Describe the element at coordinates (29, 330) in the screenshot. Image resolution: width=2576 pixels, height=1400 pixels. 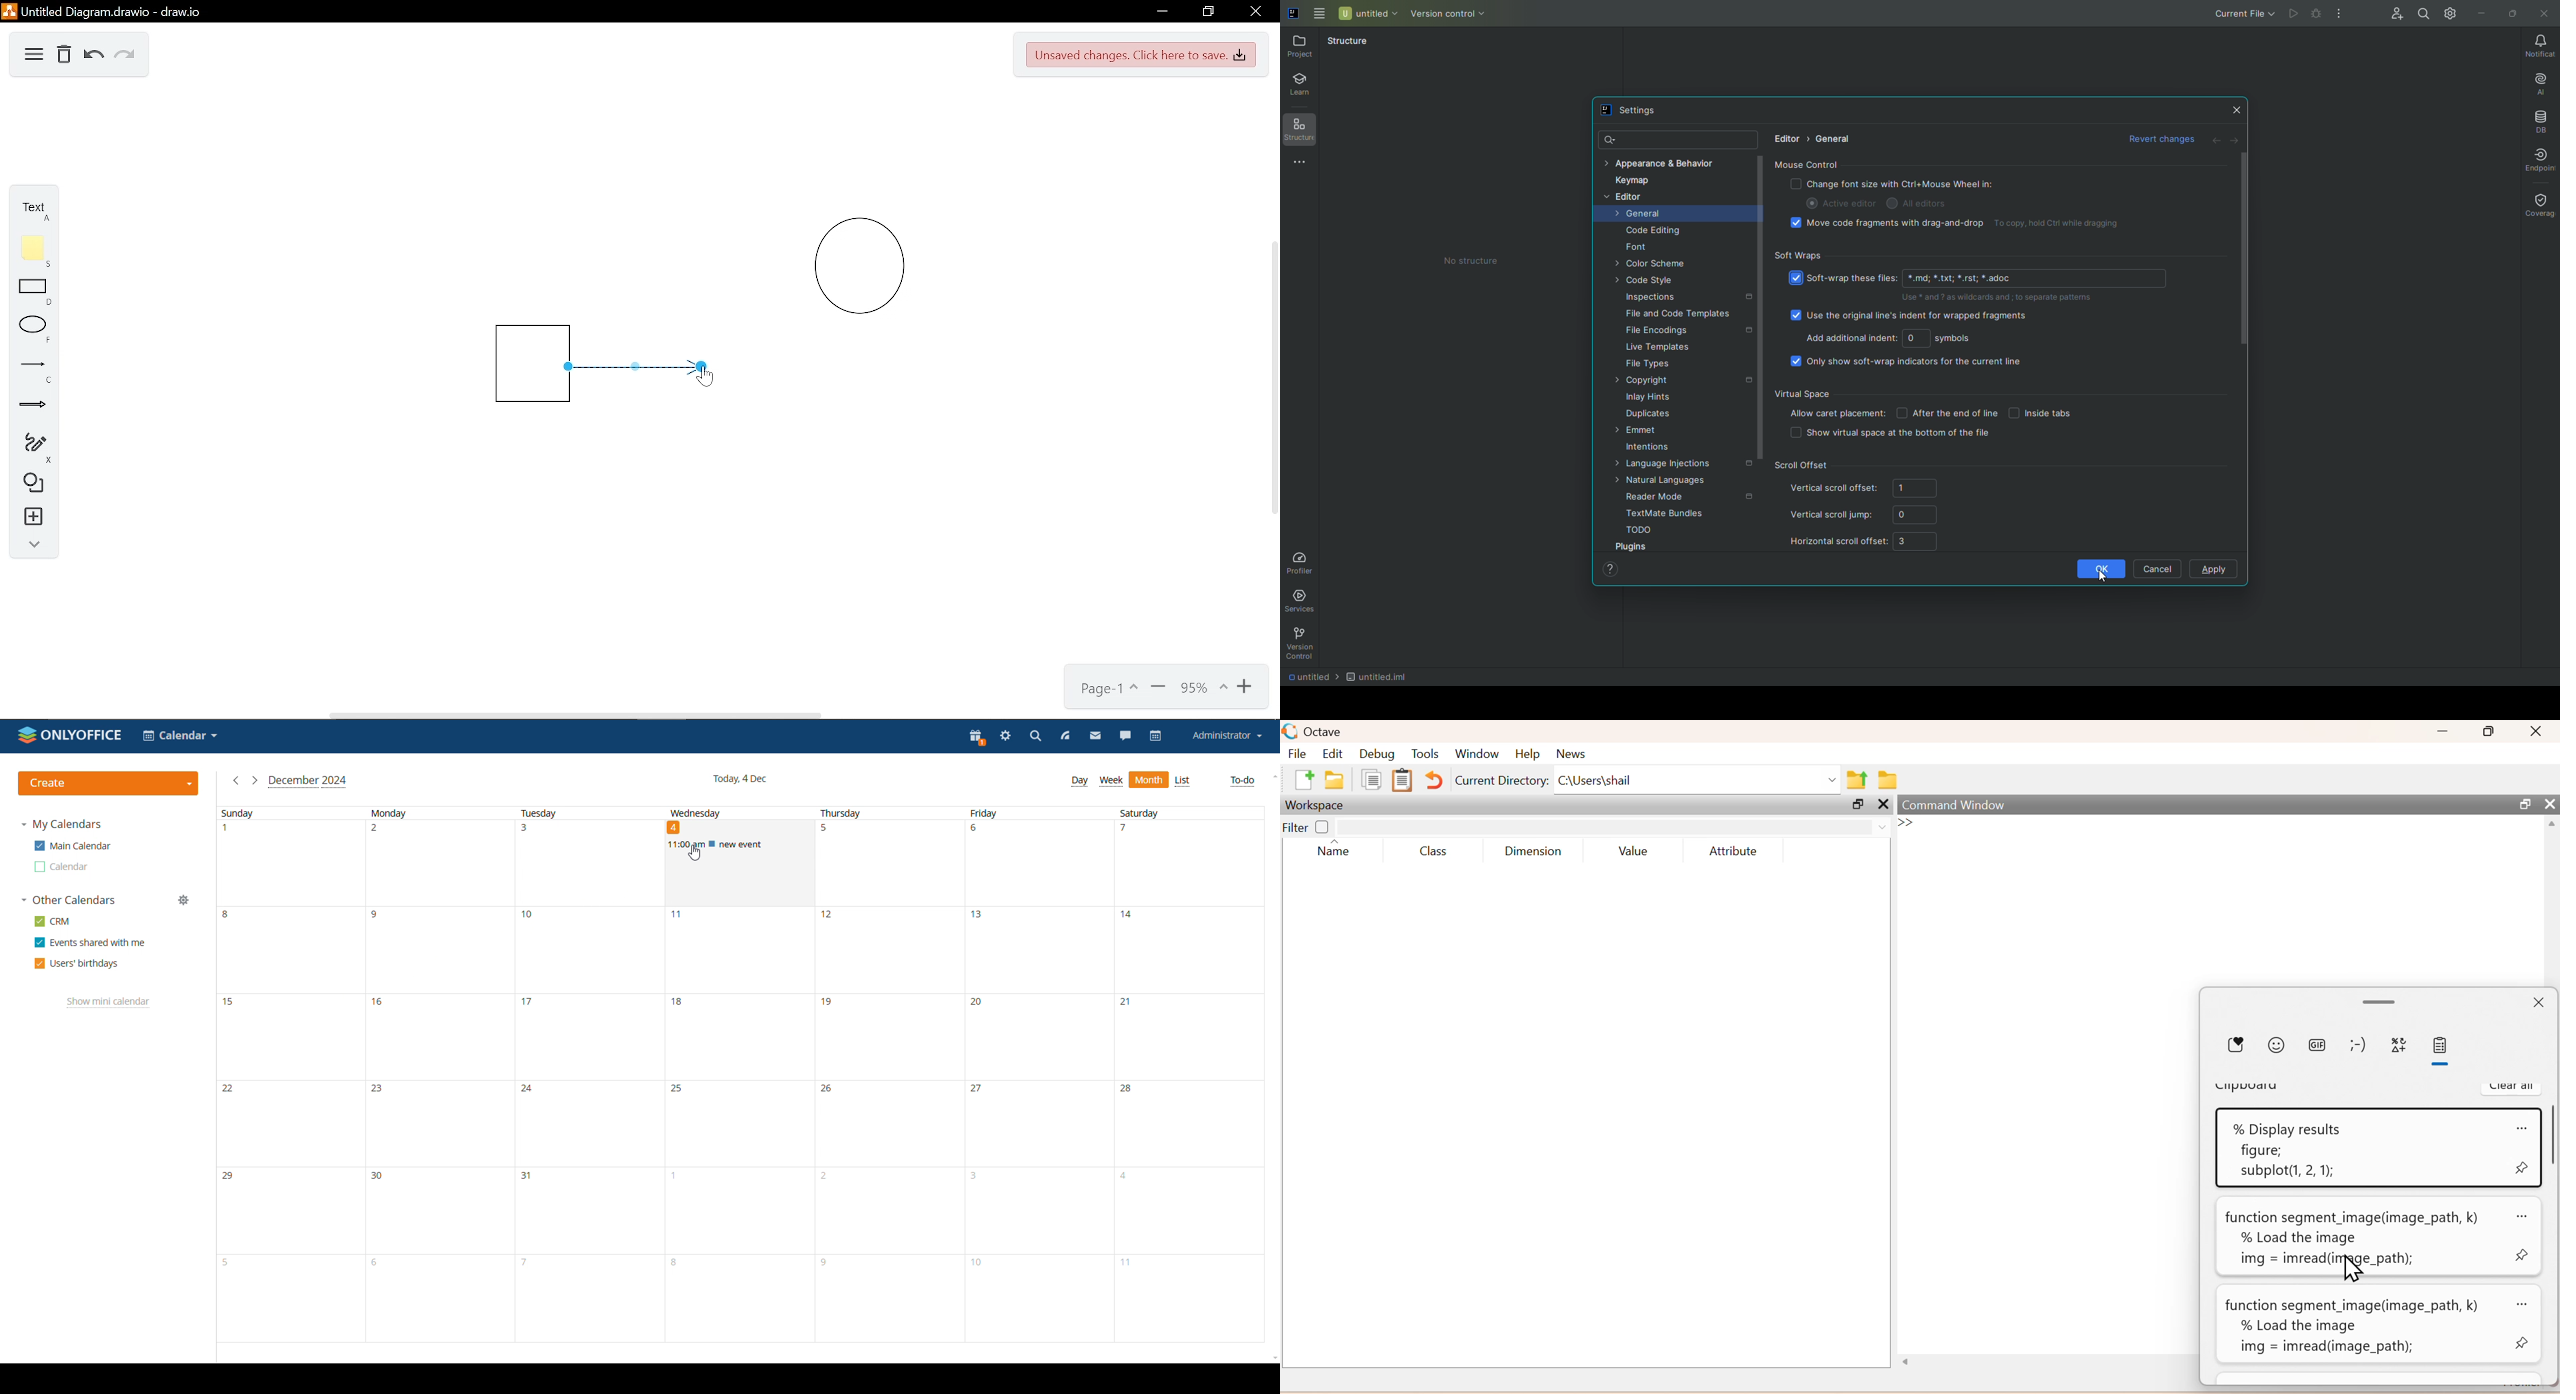
I see `Ellipse` at that location.